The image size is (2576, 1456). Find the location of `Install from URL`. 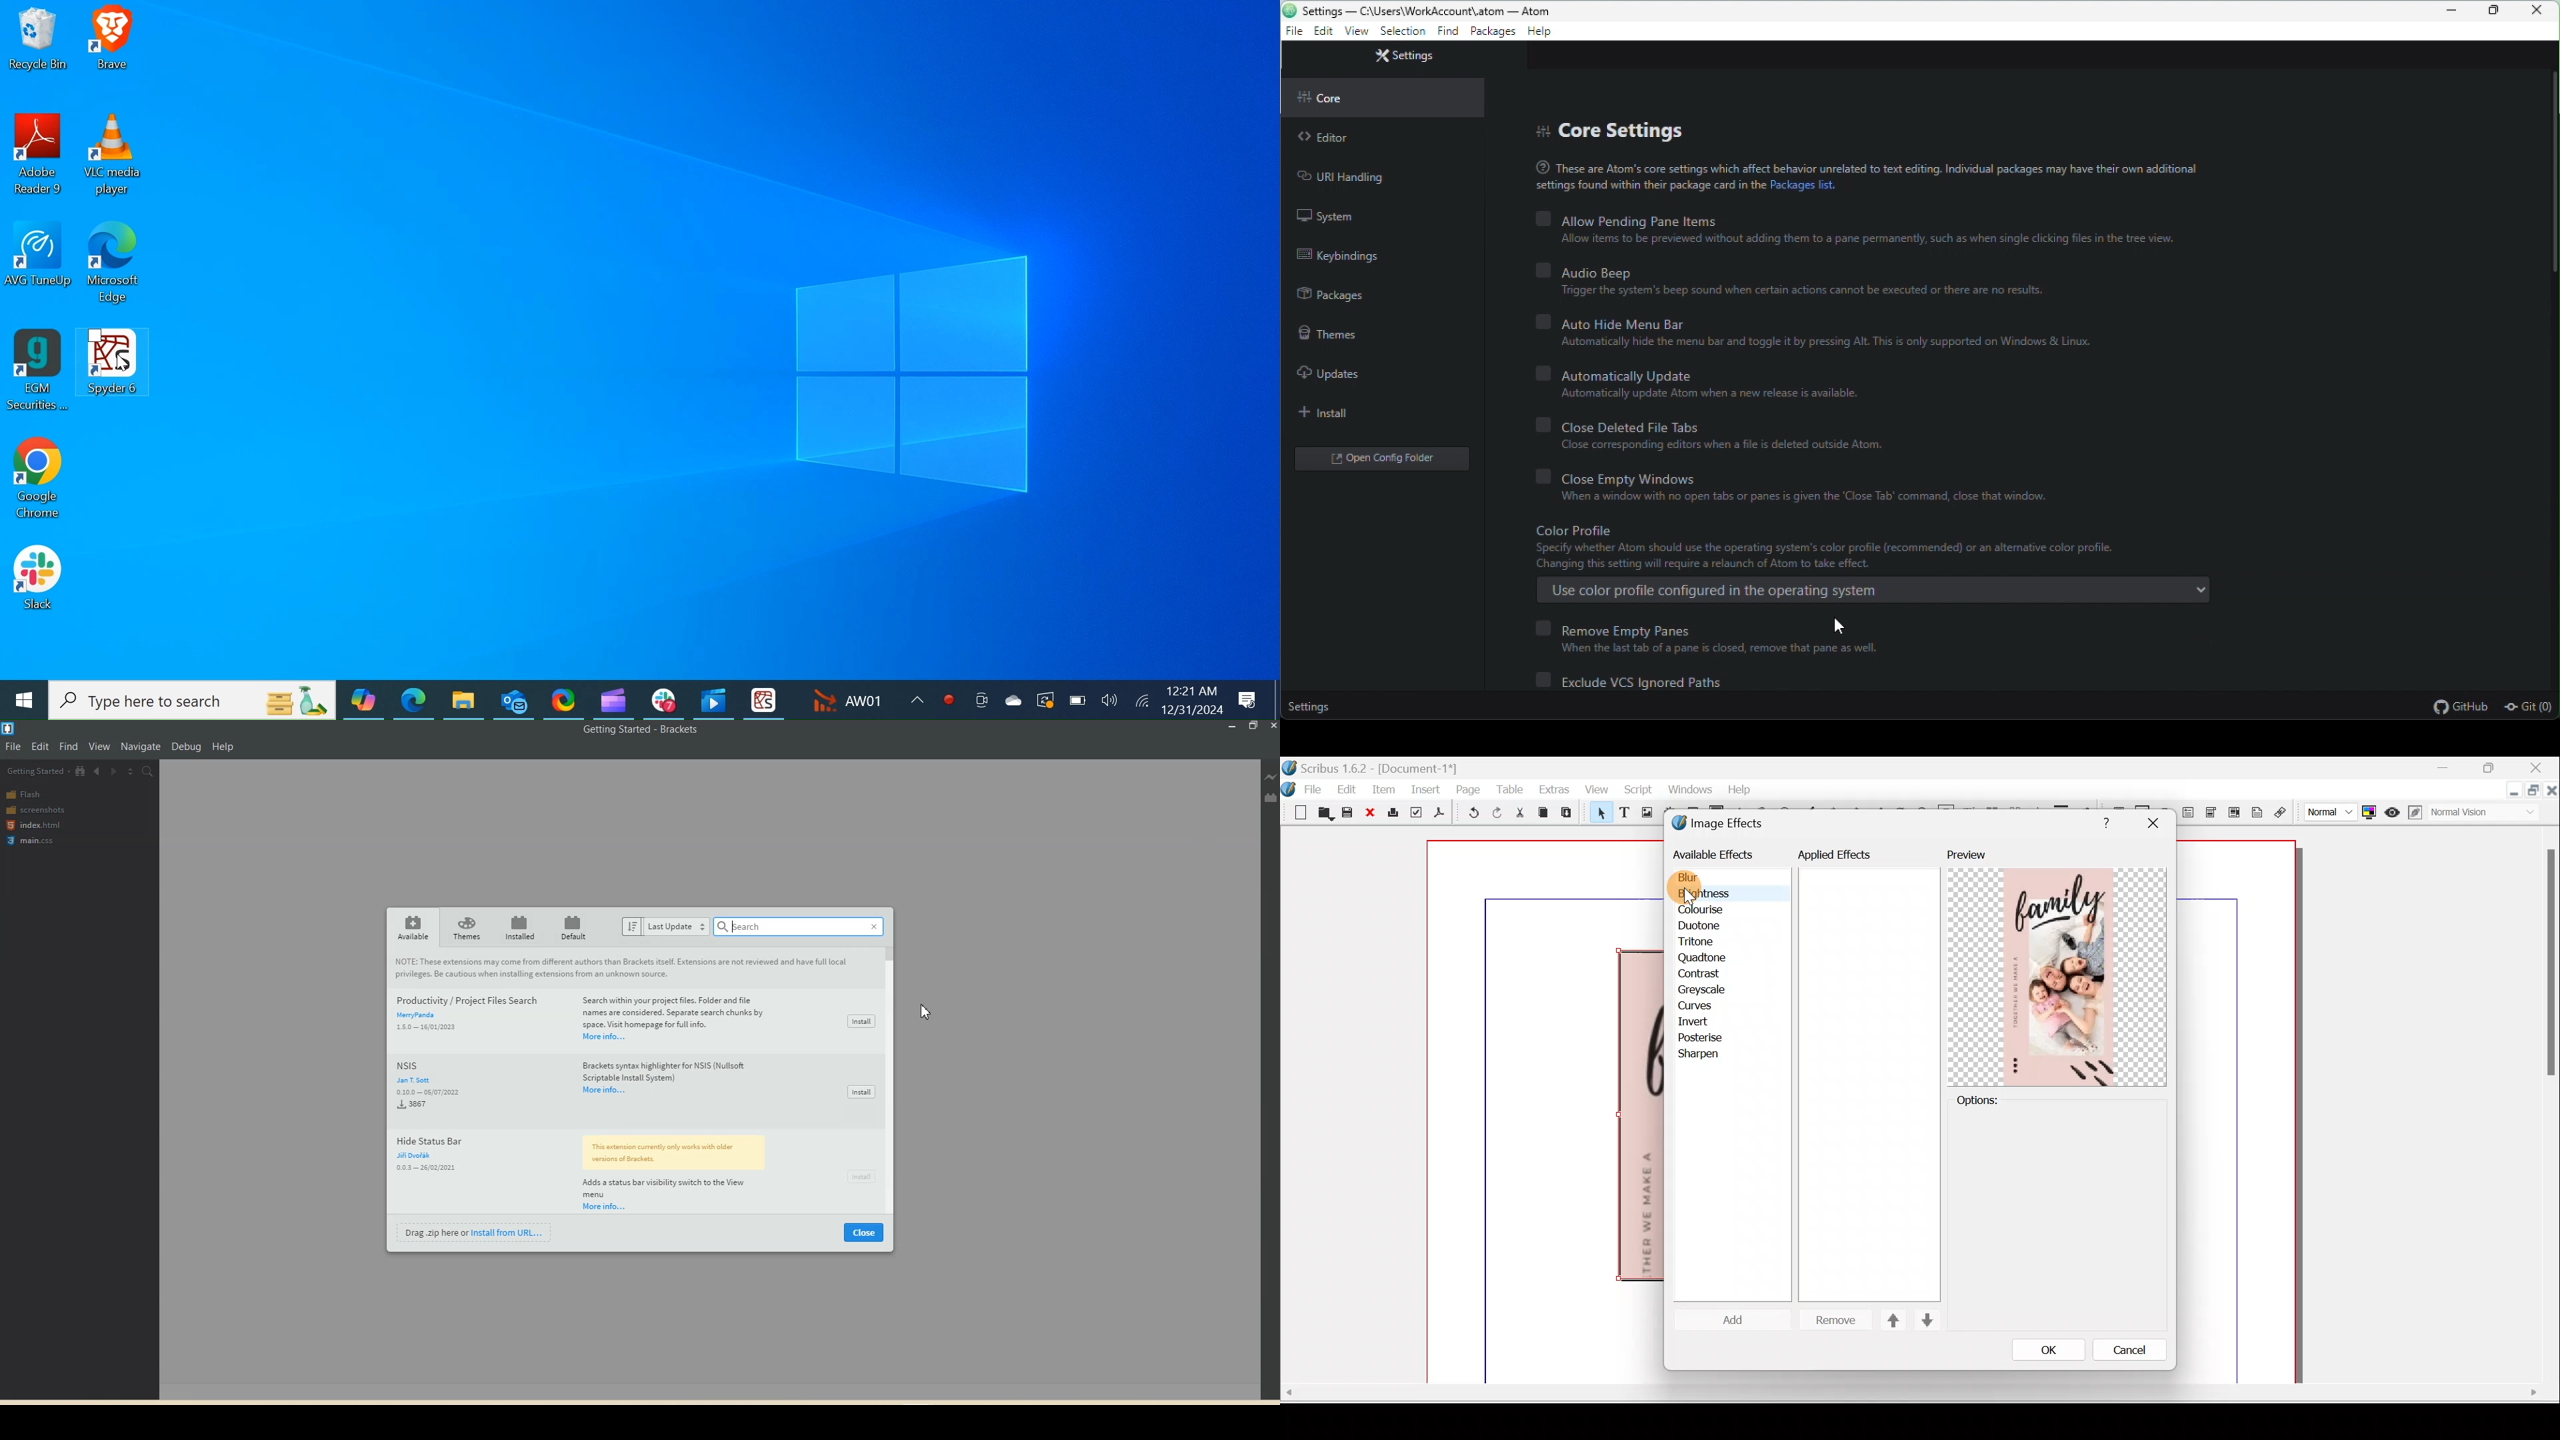

Install from URL is located at coordinates (847, 1769).